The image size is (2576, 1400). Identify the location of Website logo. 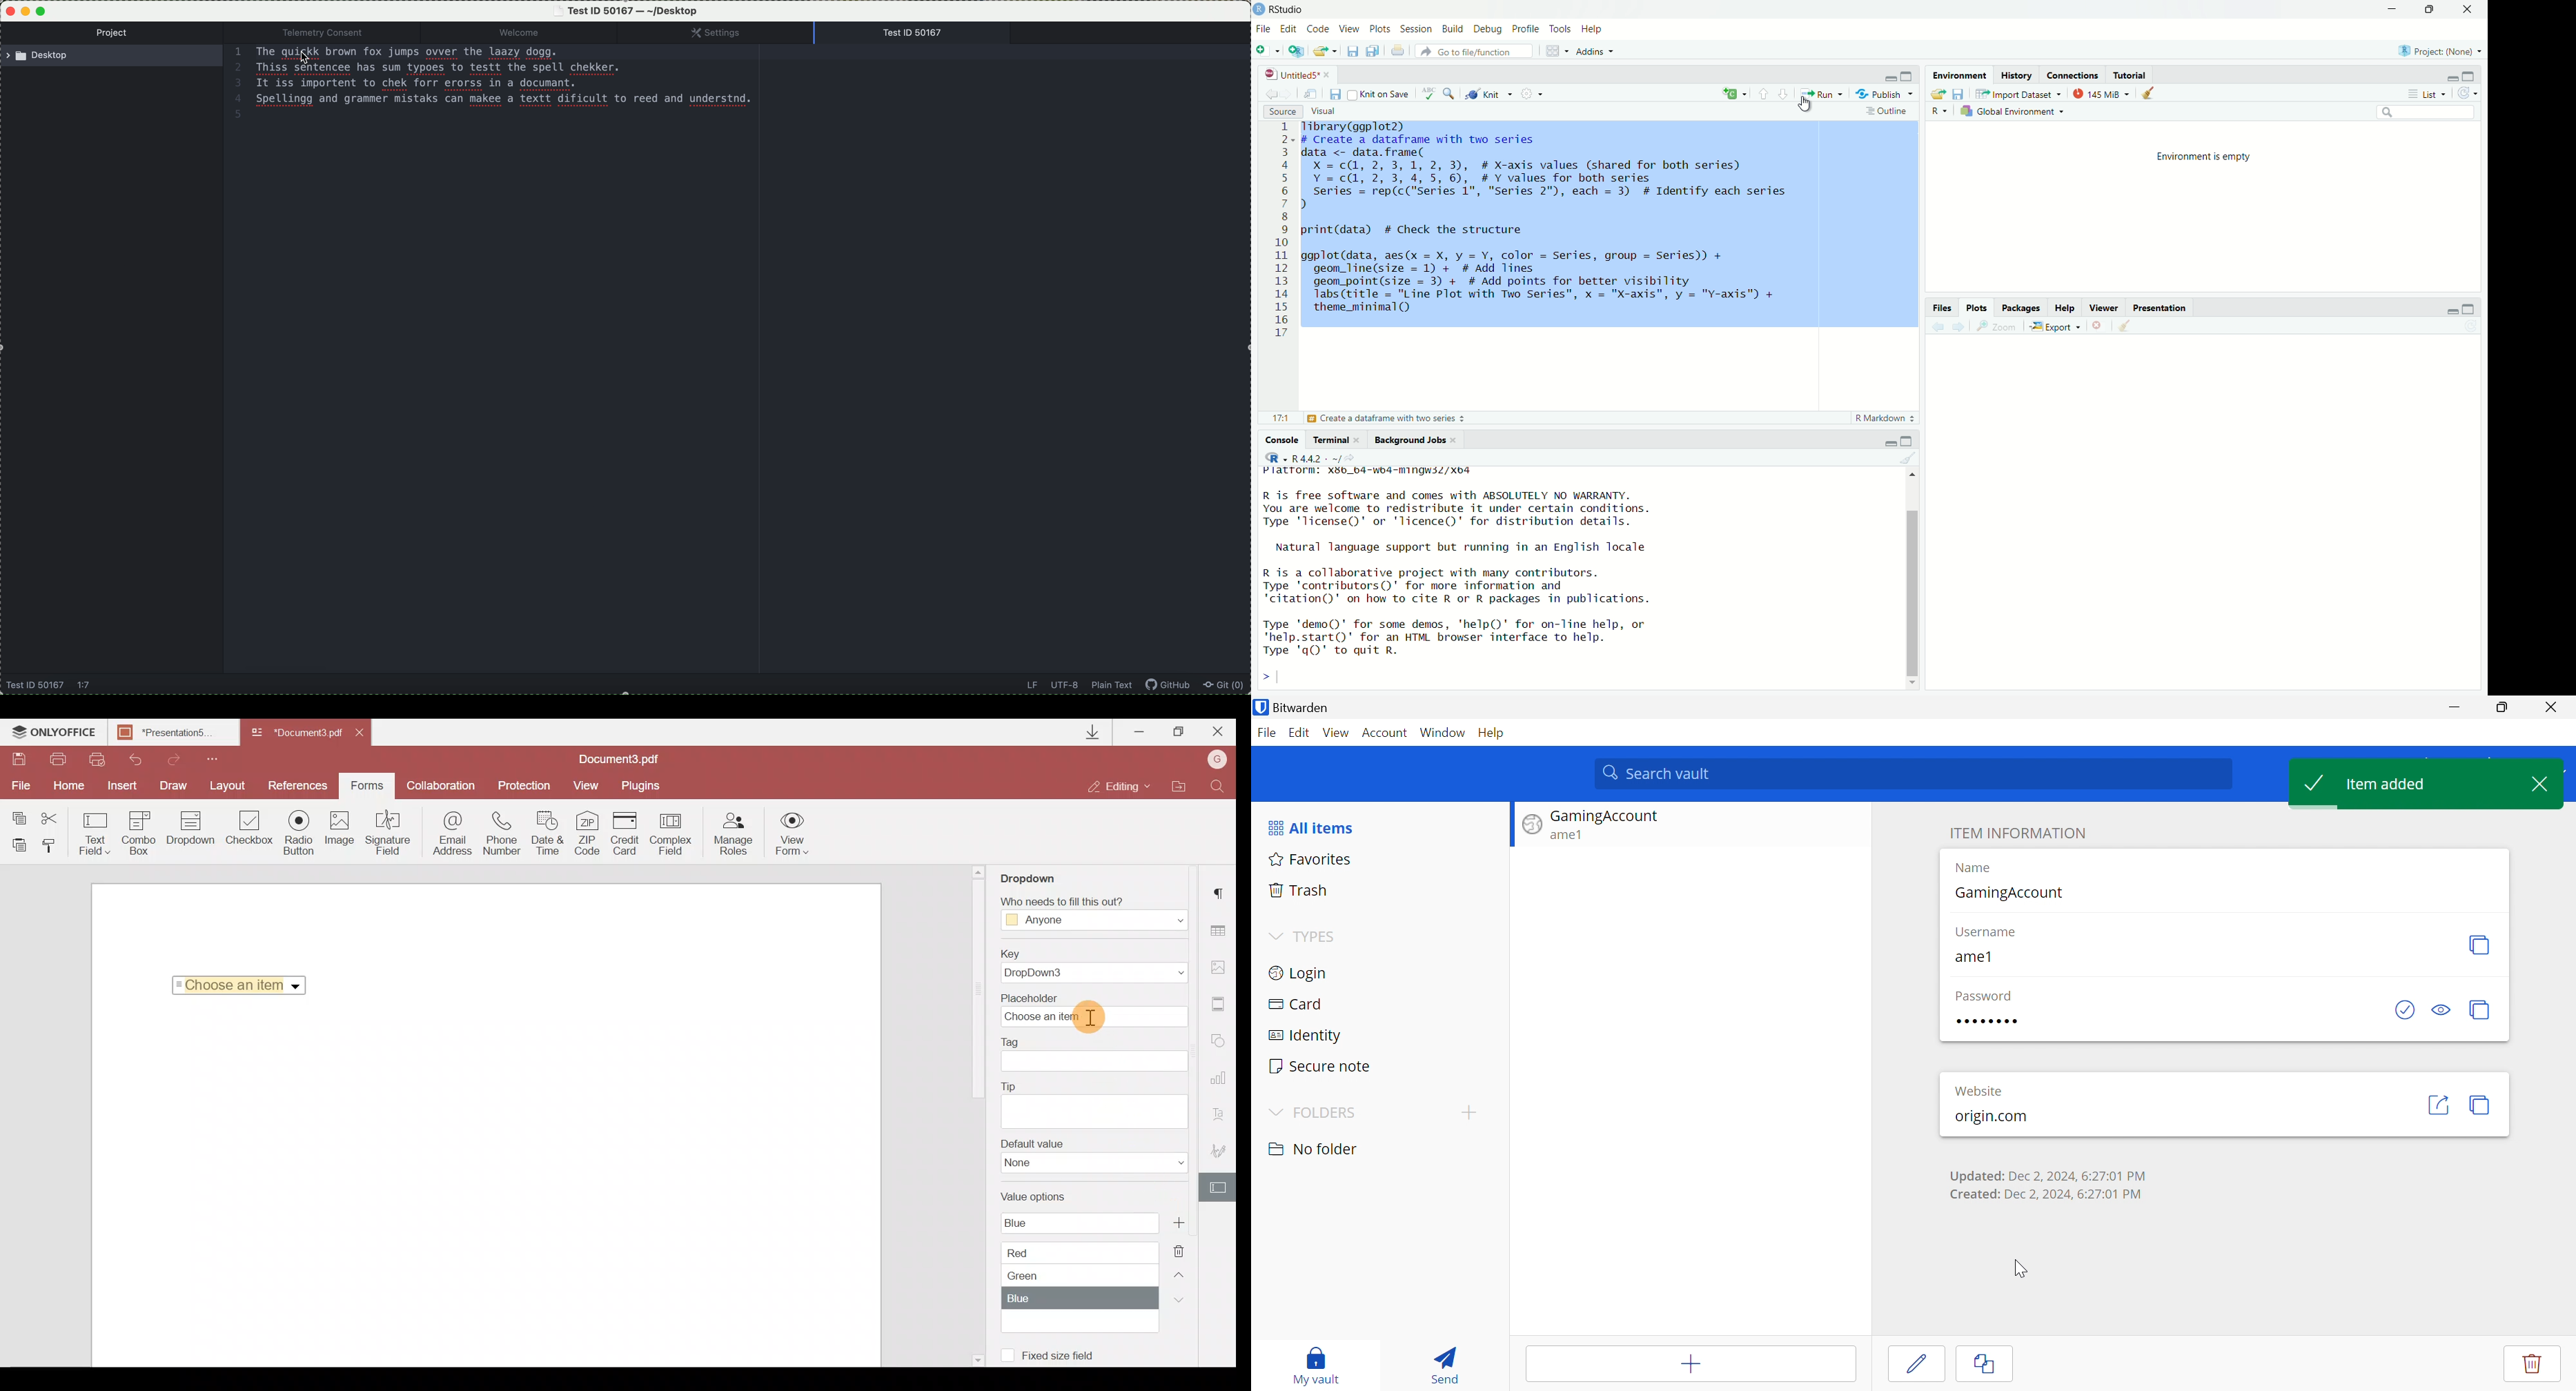
(1526, 825).